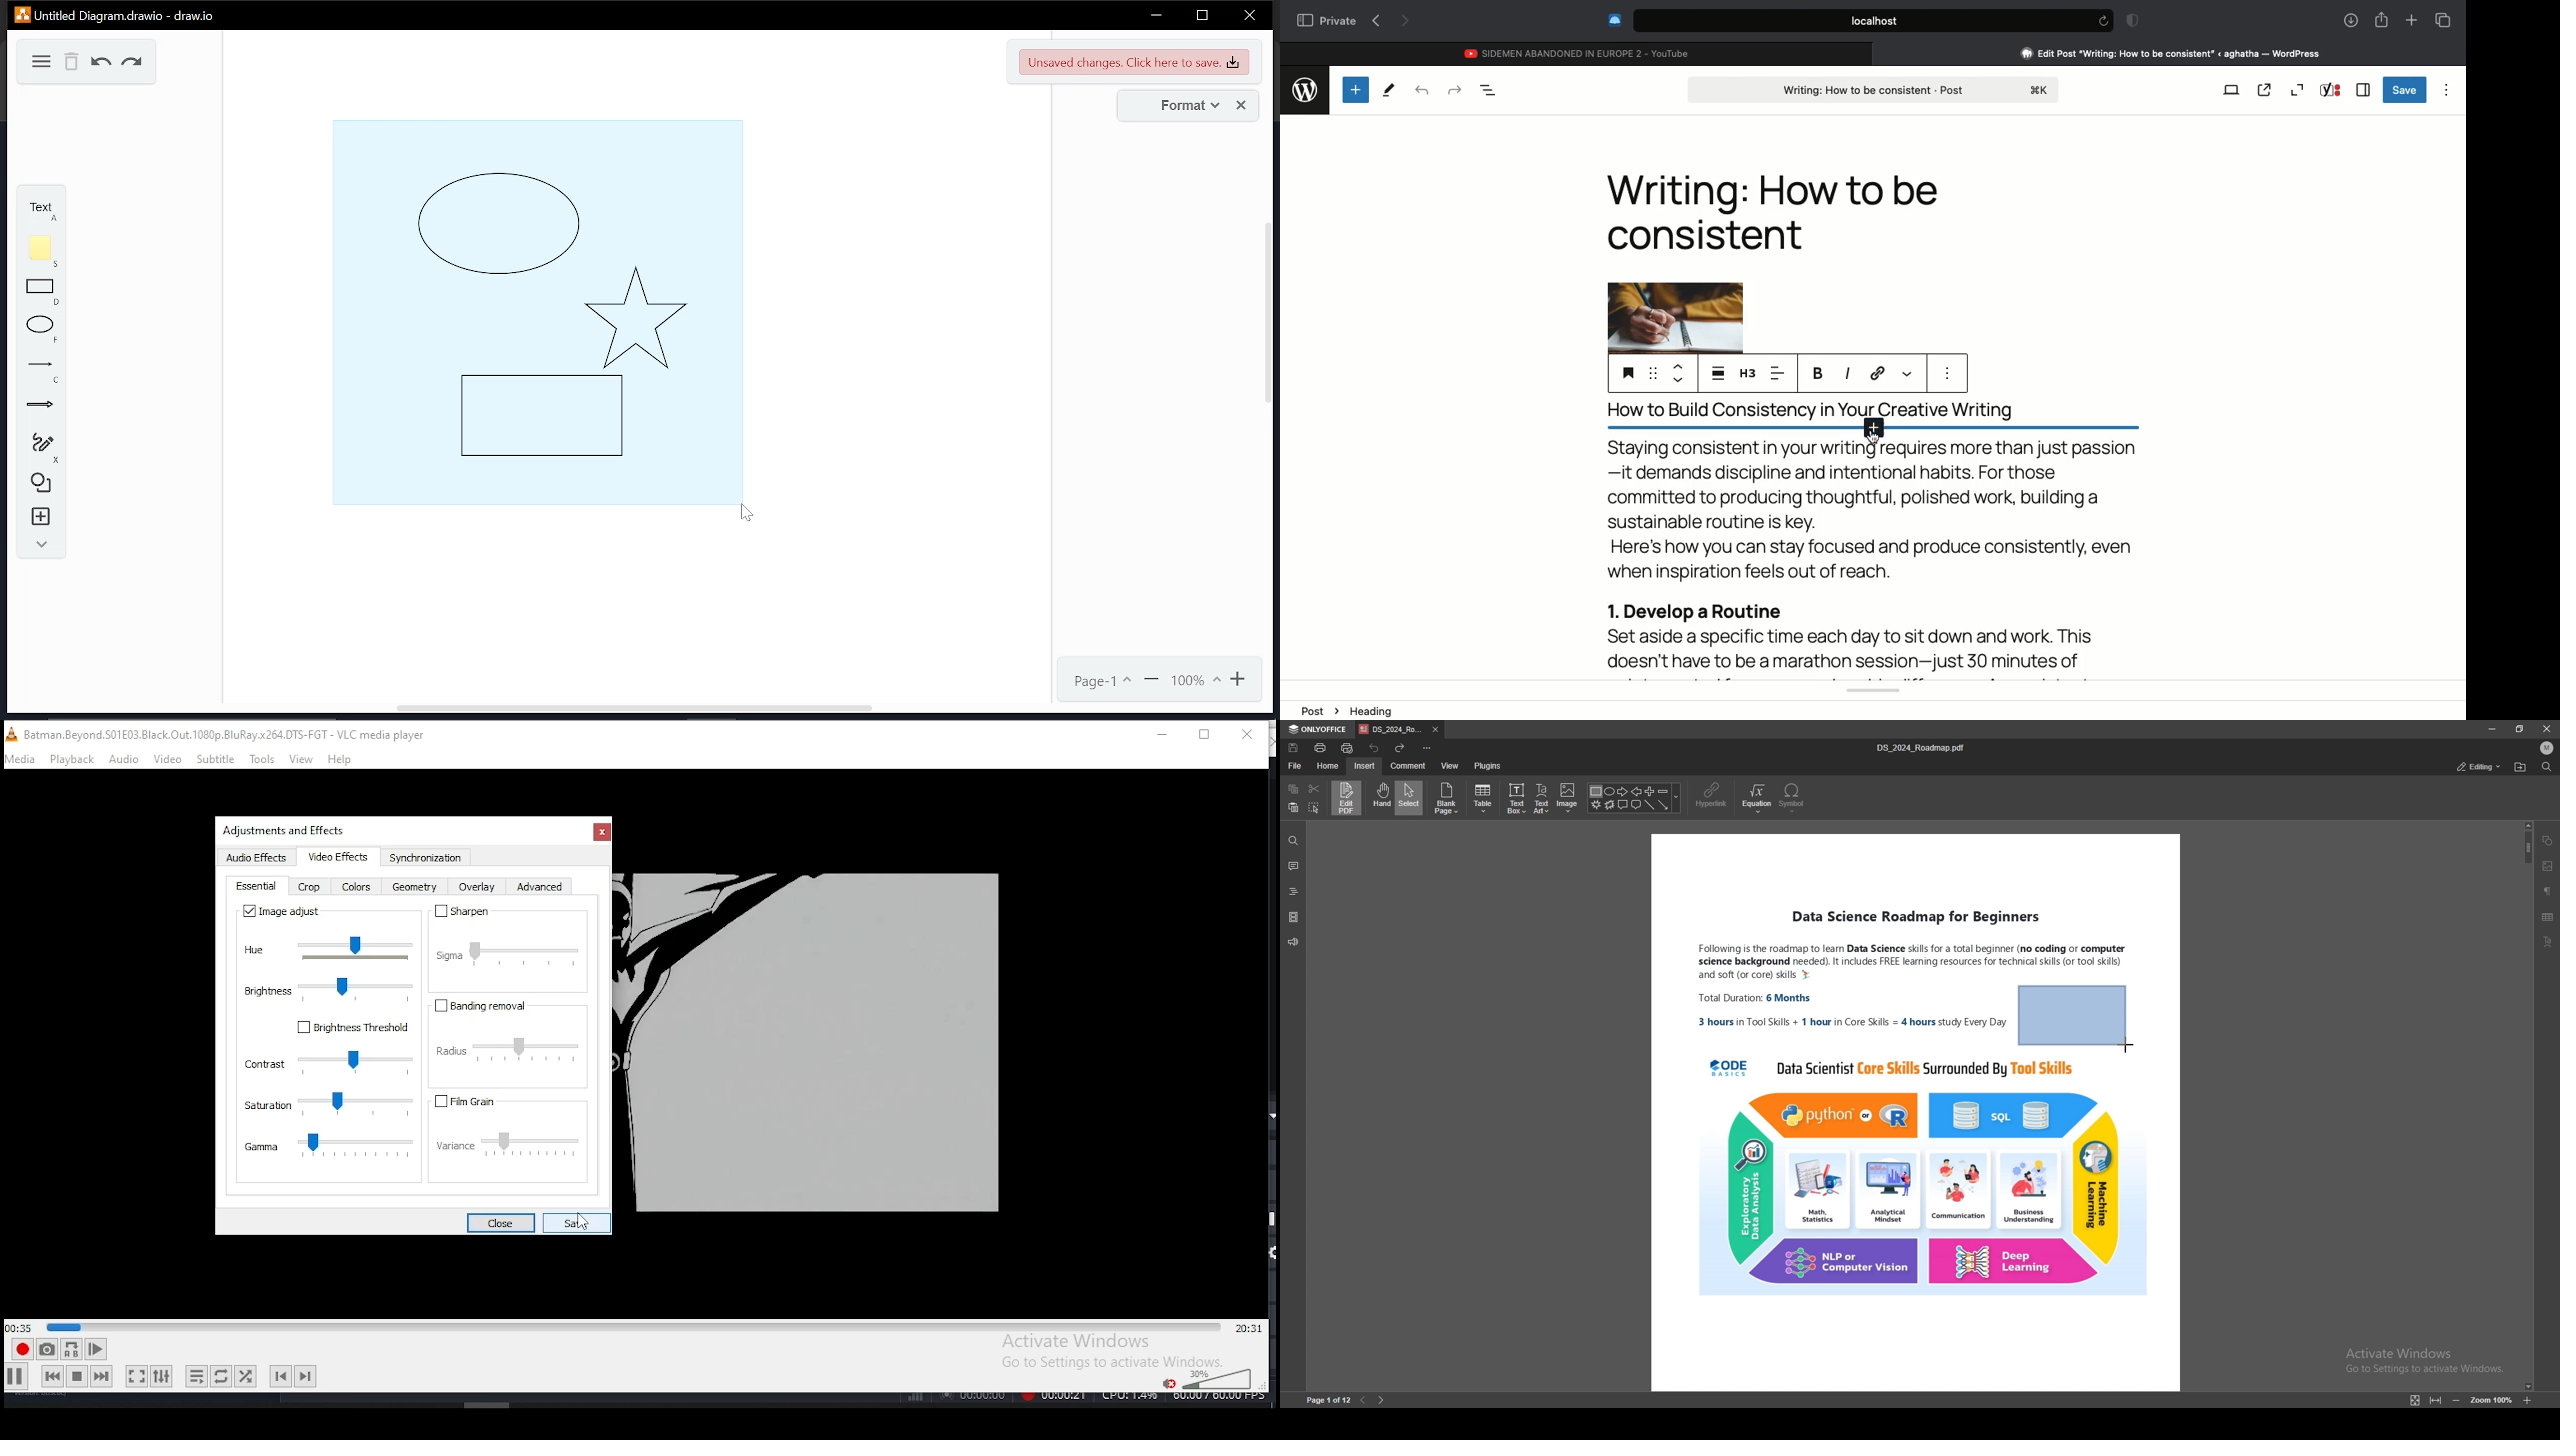  What do you see at coordinates (42, 481) in the screenshot?
I see `shapes` at bounding box center [42, 481].